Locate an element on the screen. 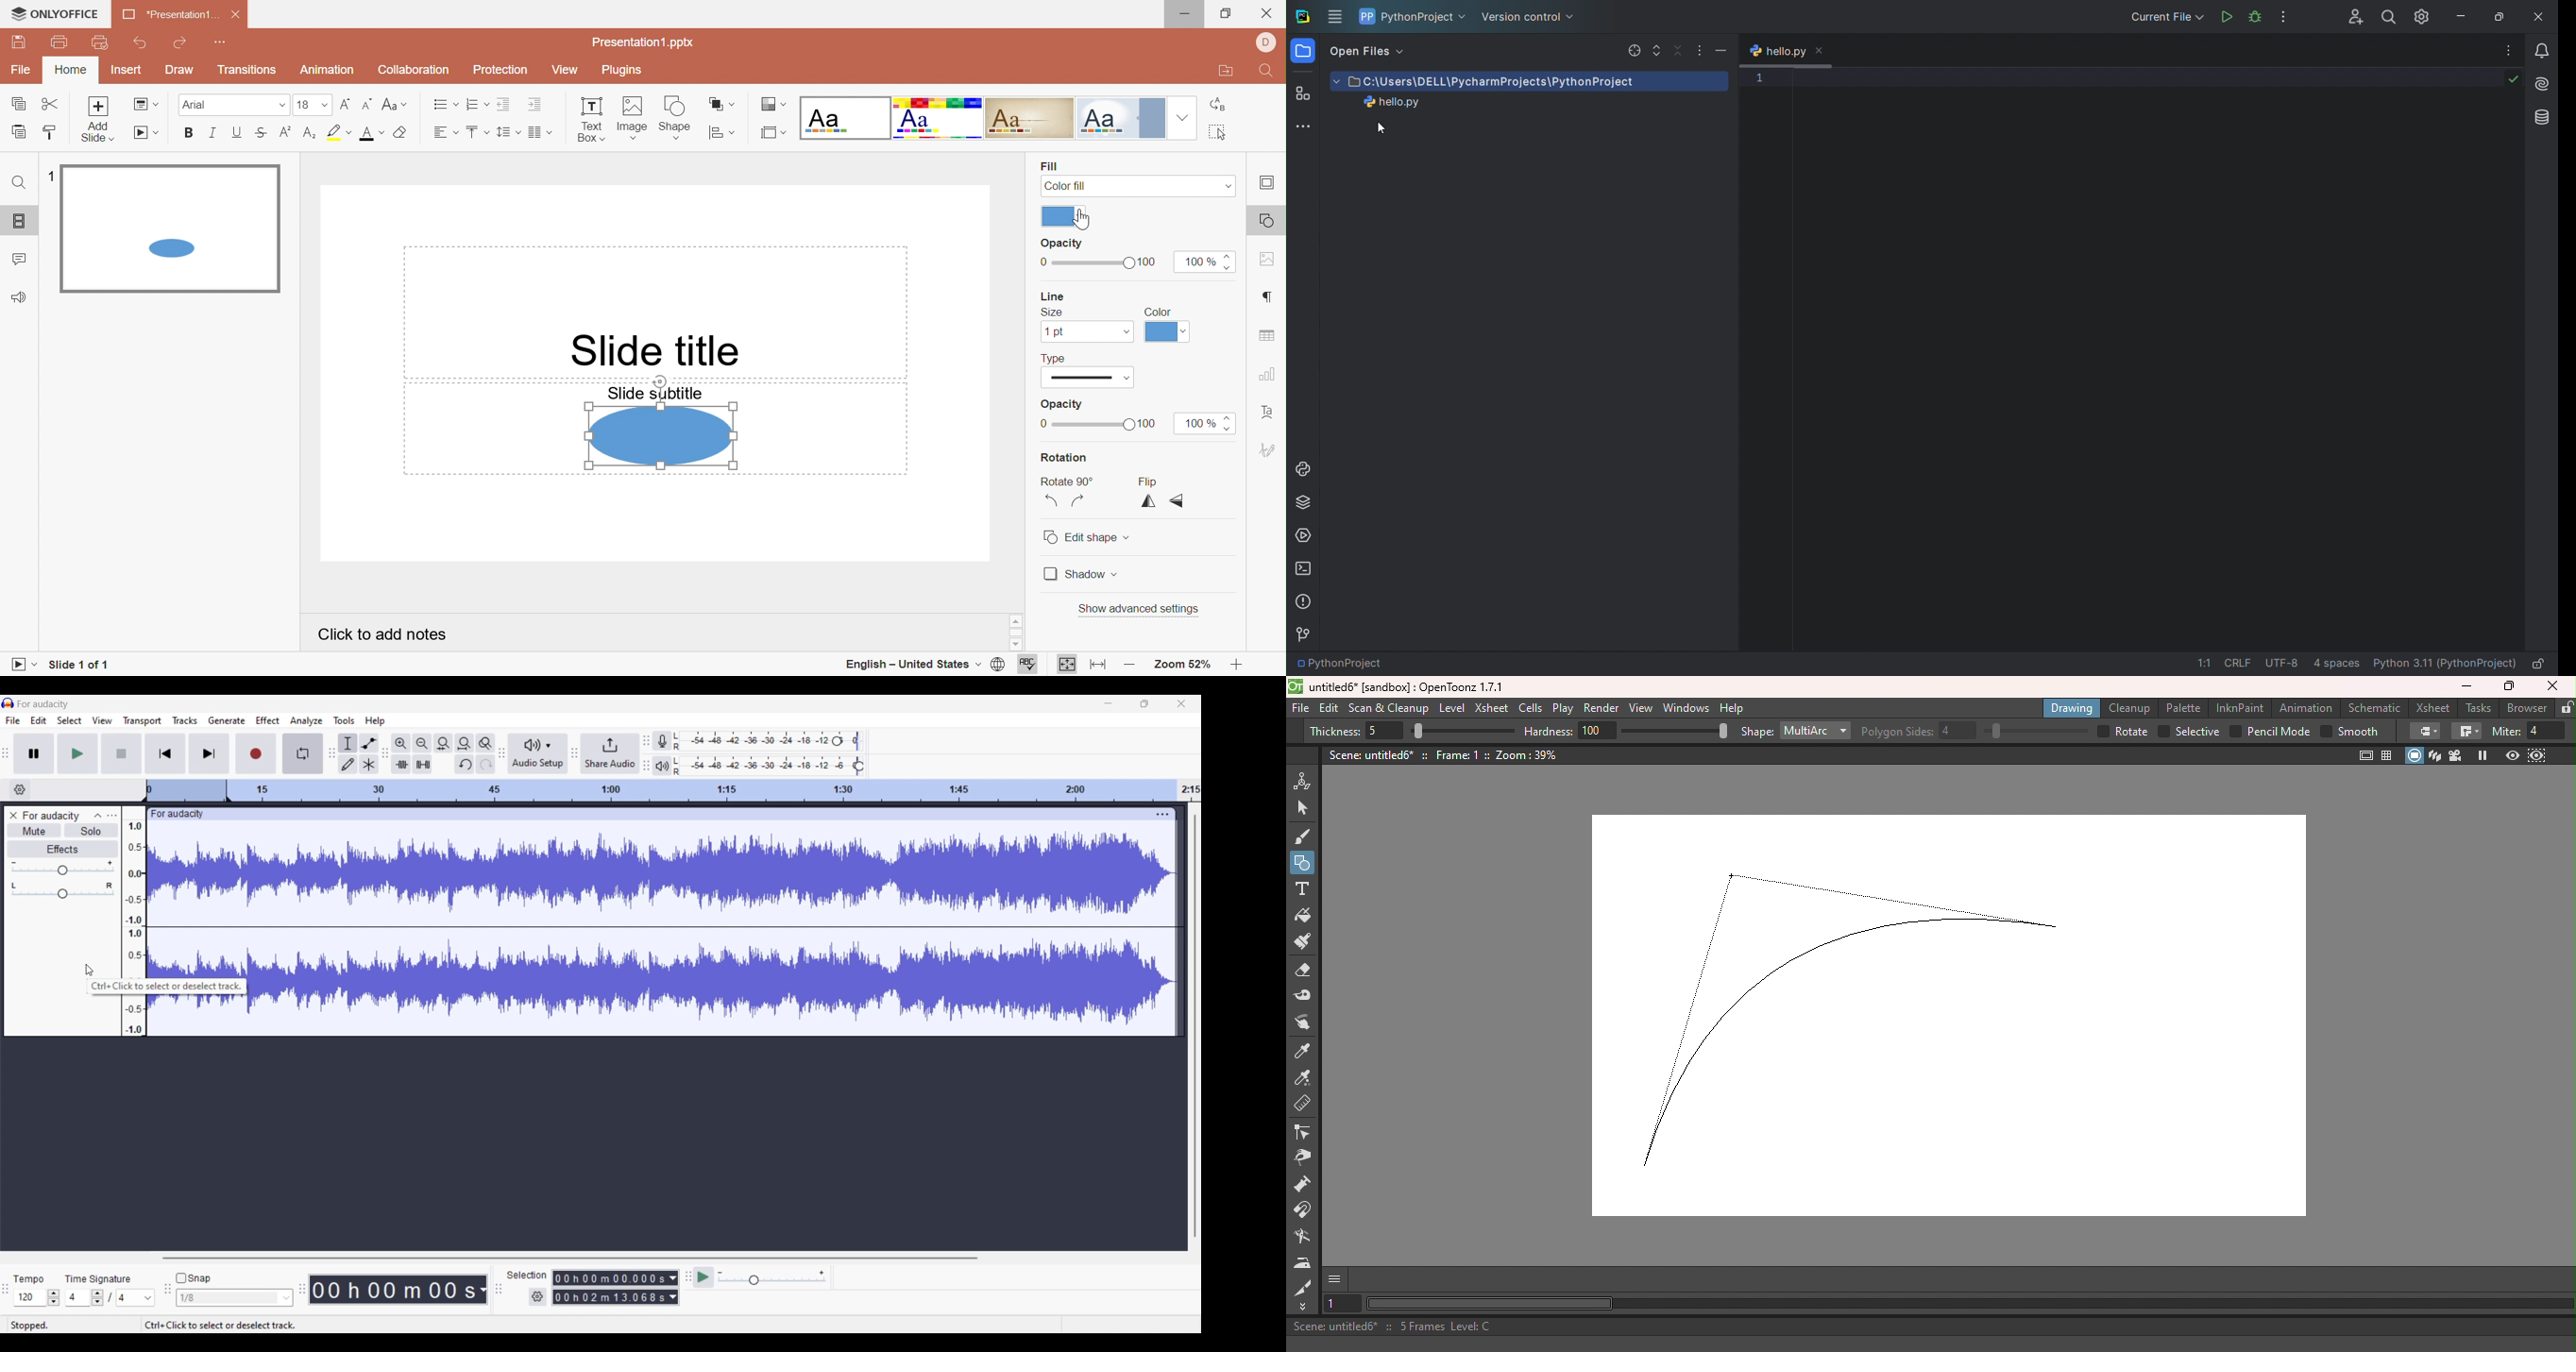 This screenshot has height=1372, width=2576. Recorded track is located at coordinates (712, 928).